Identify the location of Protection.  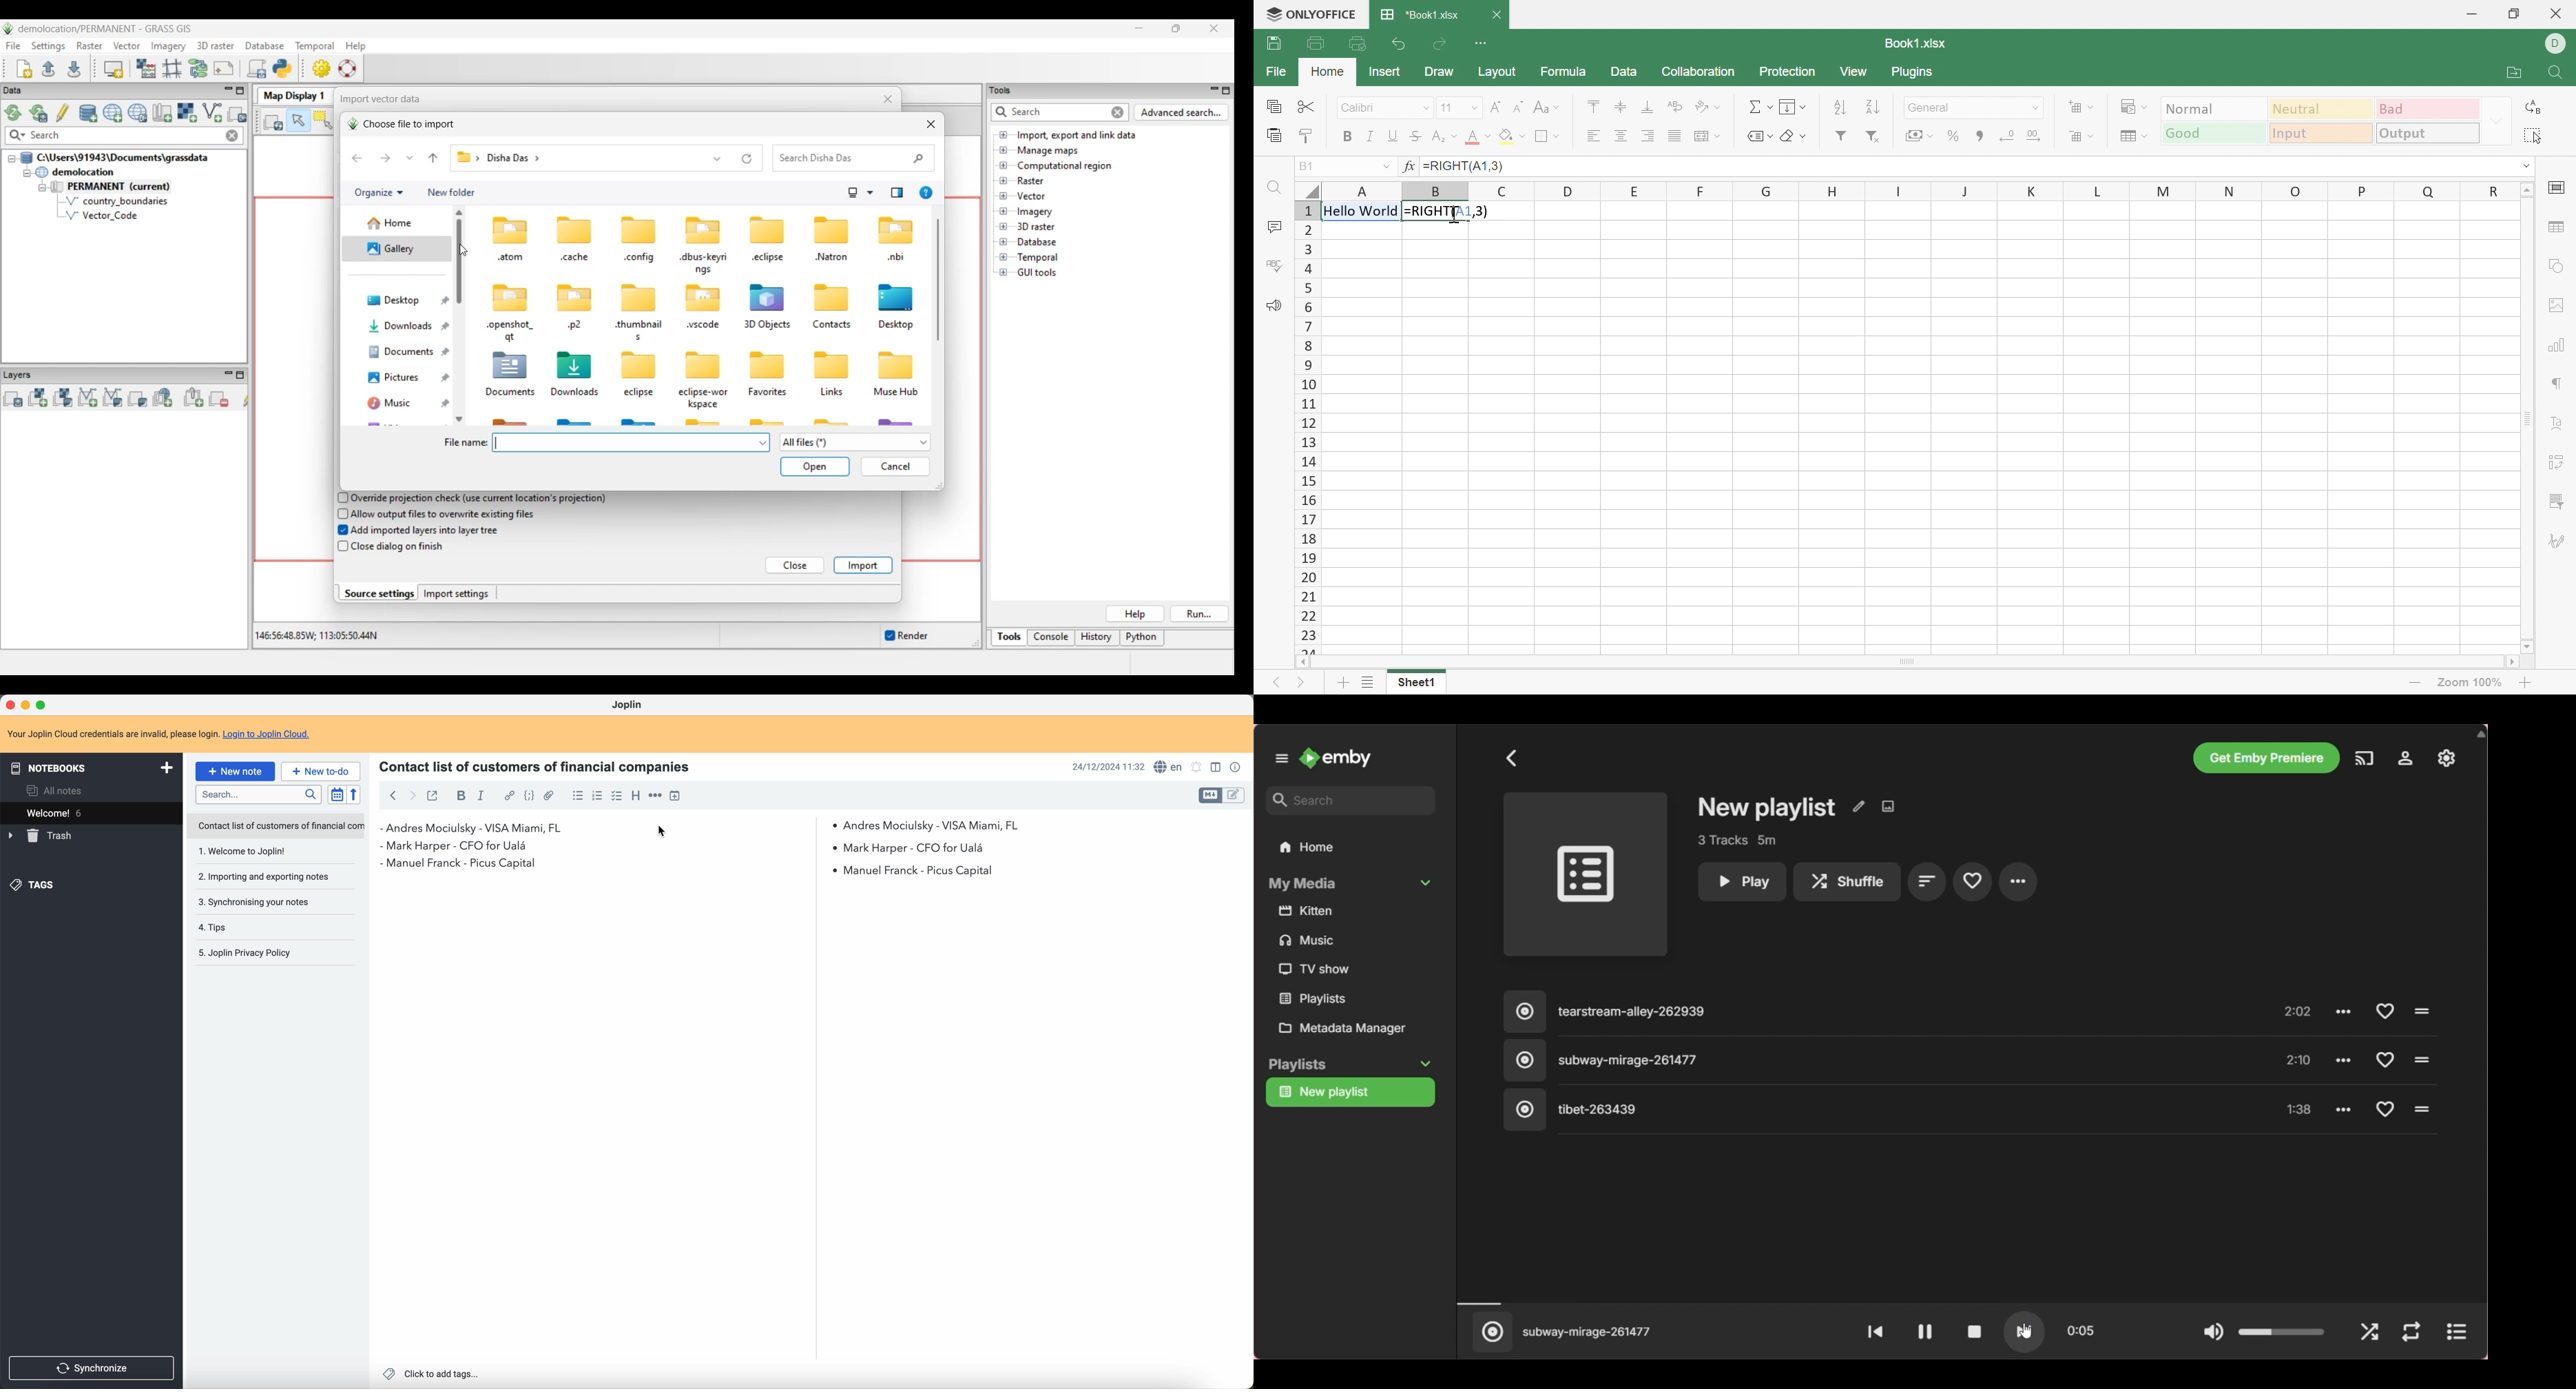
(1785, 71).